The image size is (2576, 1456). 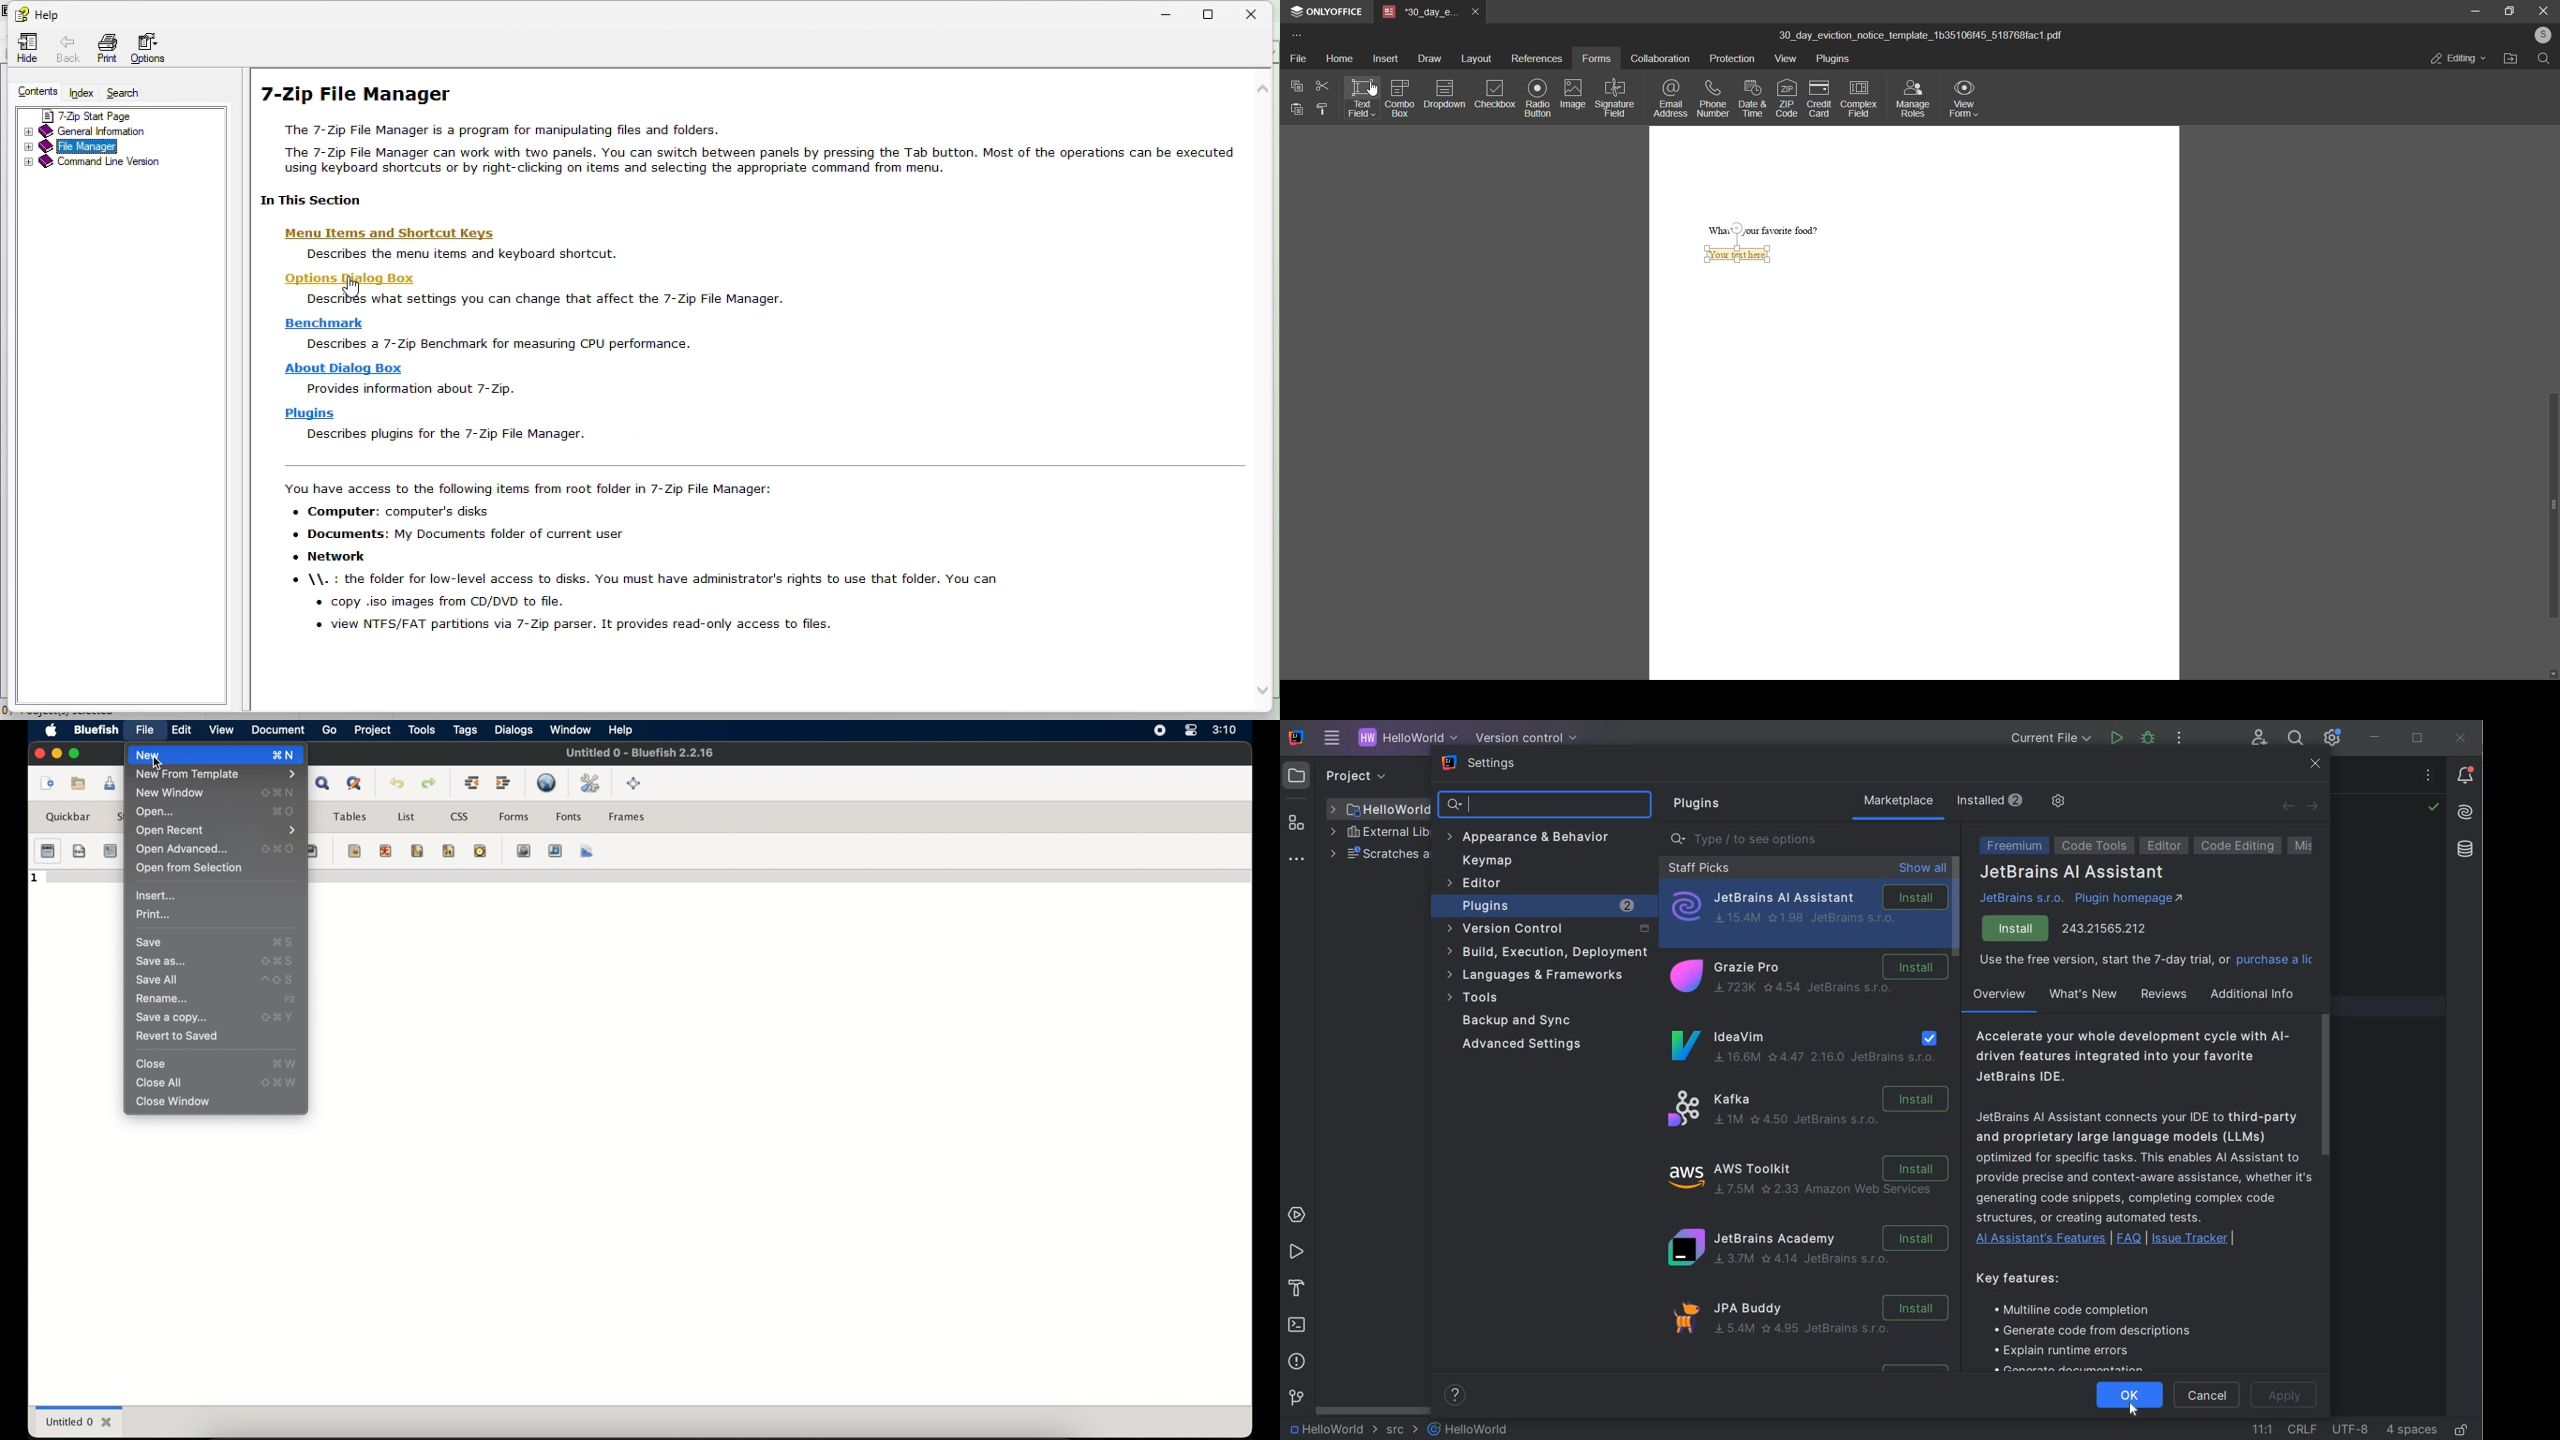 I want to click on unindent, so click(x=471, y=782).